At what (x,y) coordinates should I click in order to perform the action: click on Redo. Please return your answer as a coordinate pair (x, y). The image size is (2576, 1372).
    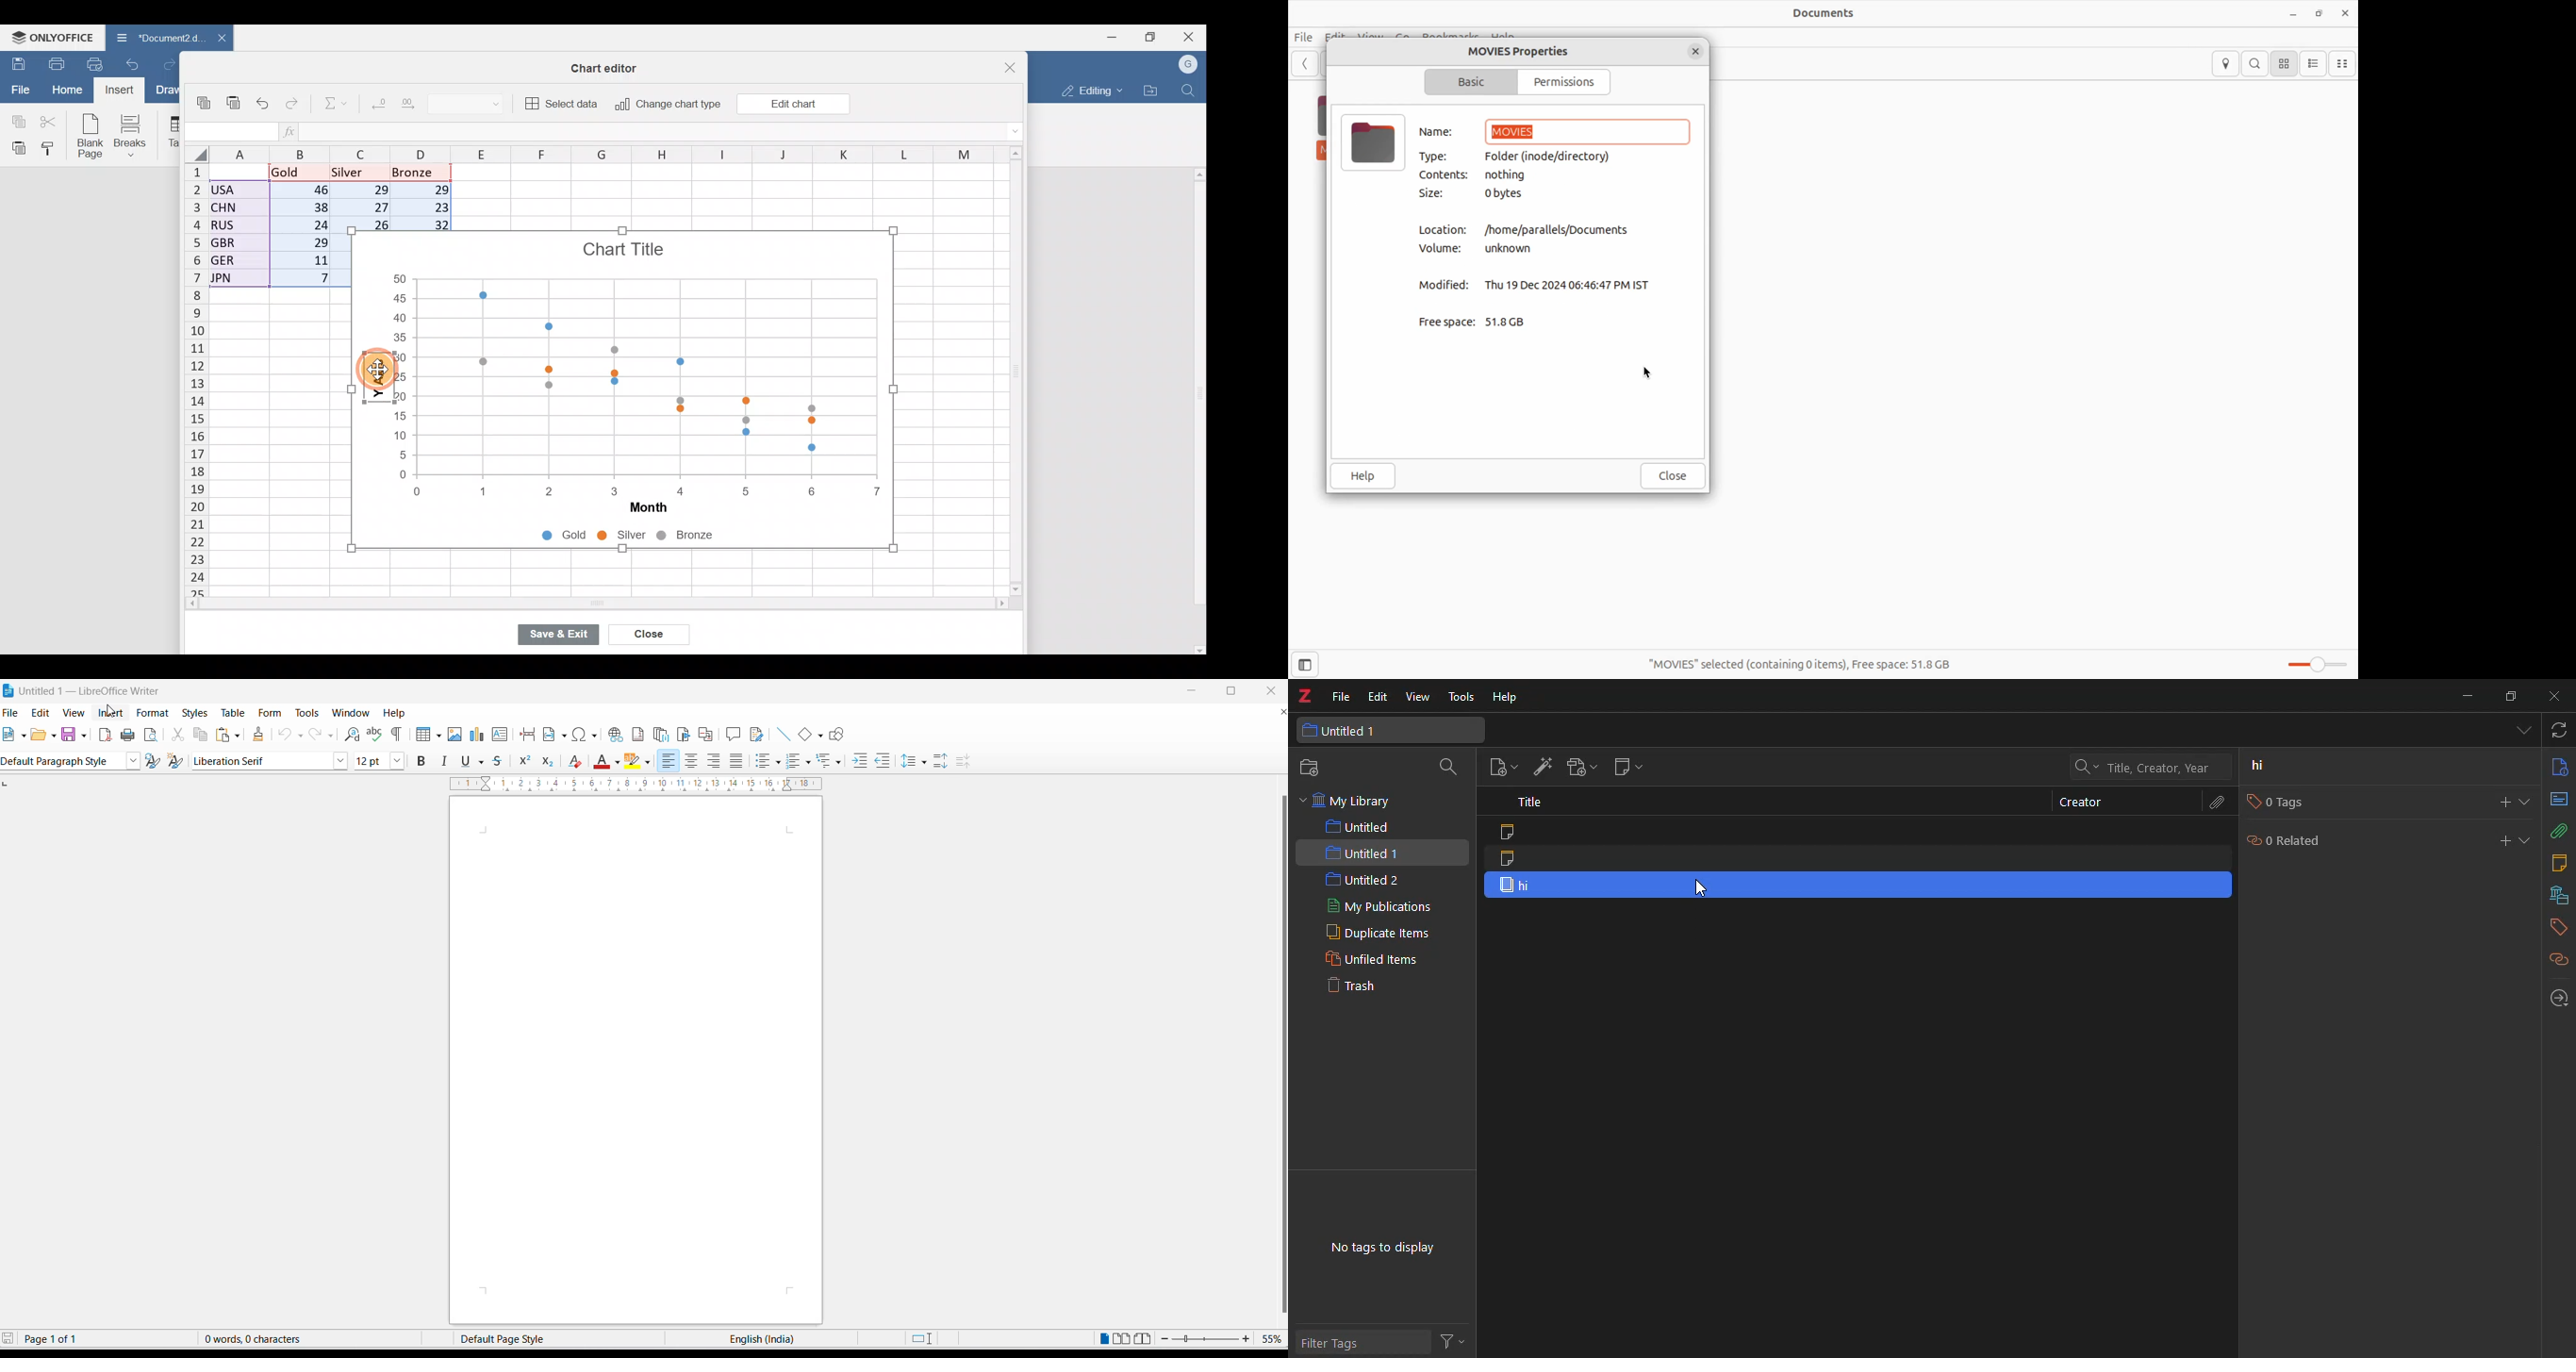
    Looking at the image, I should click on (294, 101).